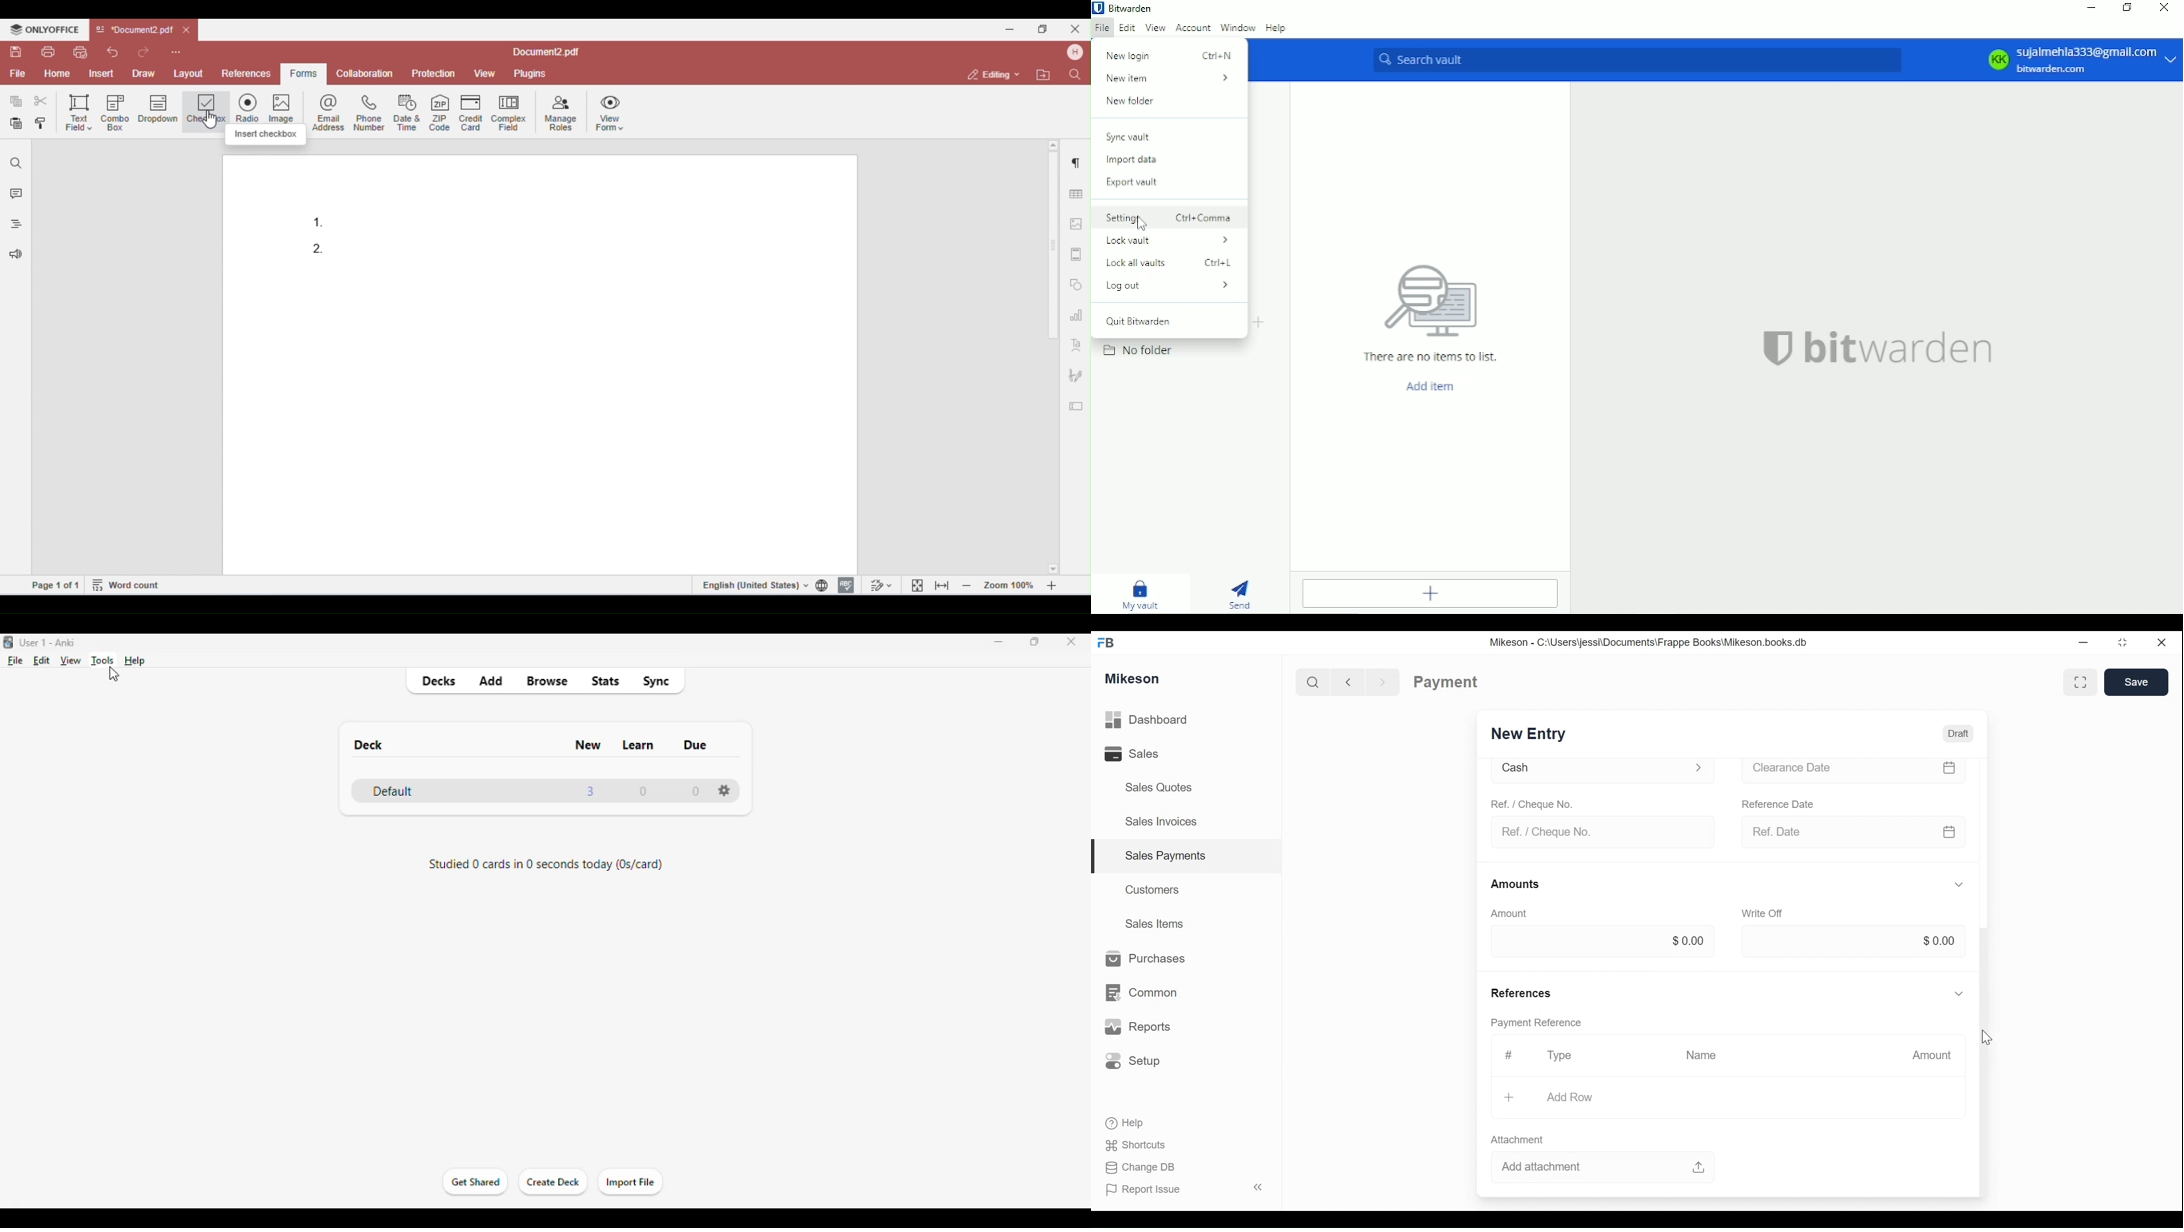 This screenshot has width=2184, height=1232. What do you see at coordinates (1168, 855) in the screenshot?
I see `Sales payments` at bounding box center [1168, 855].